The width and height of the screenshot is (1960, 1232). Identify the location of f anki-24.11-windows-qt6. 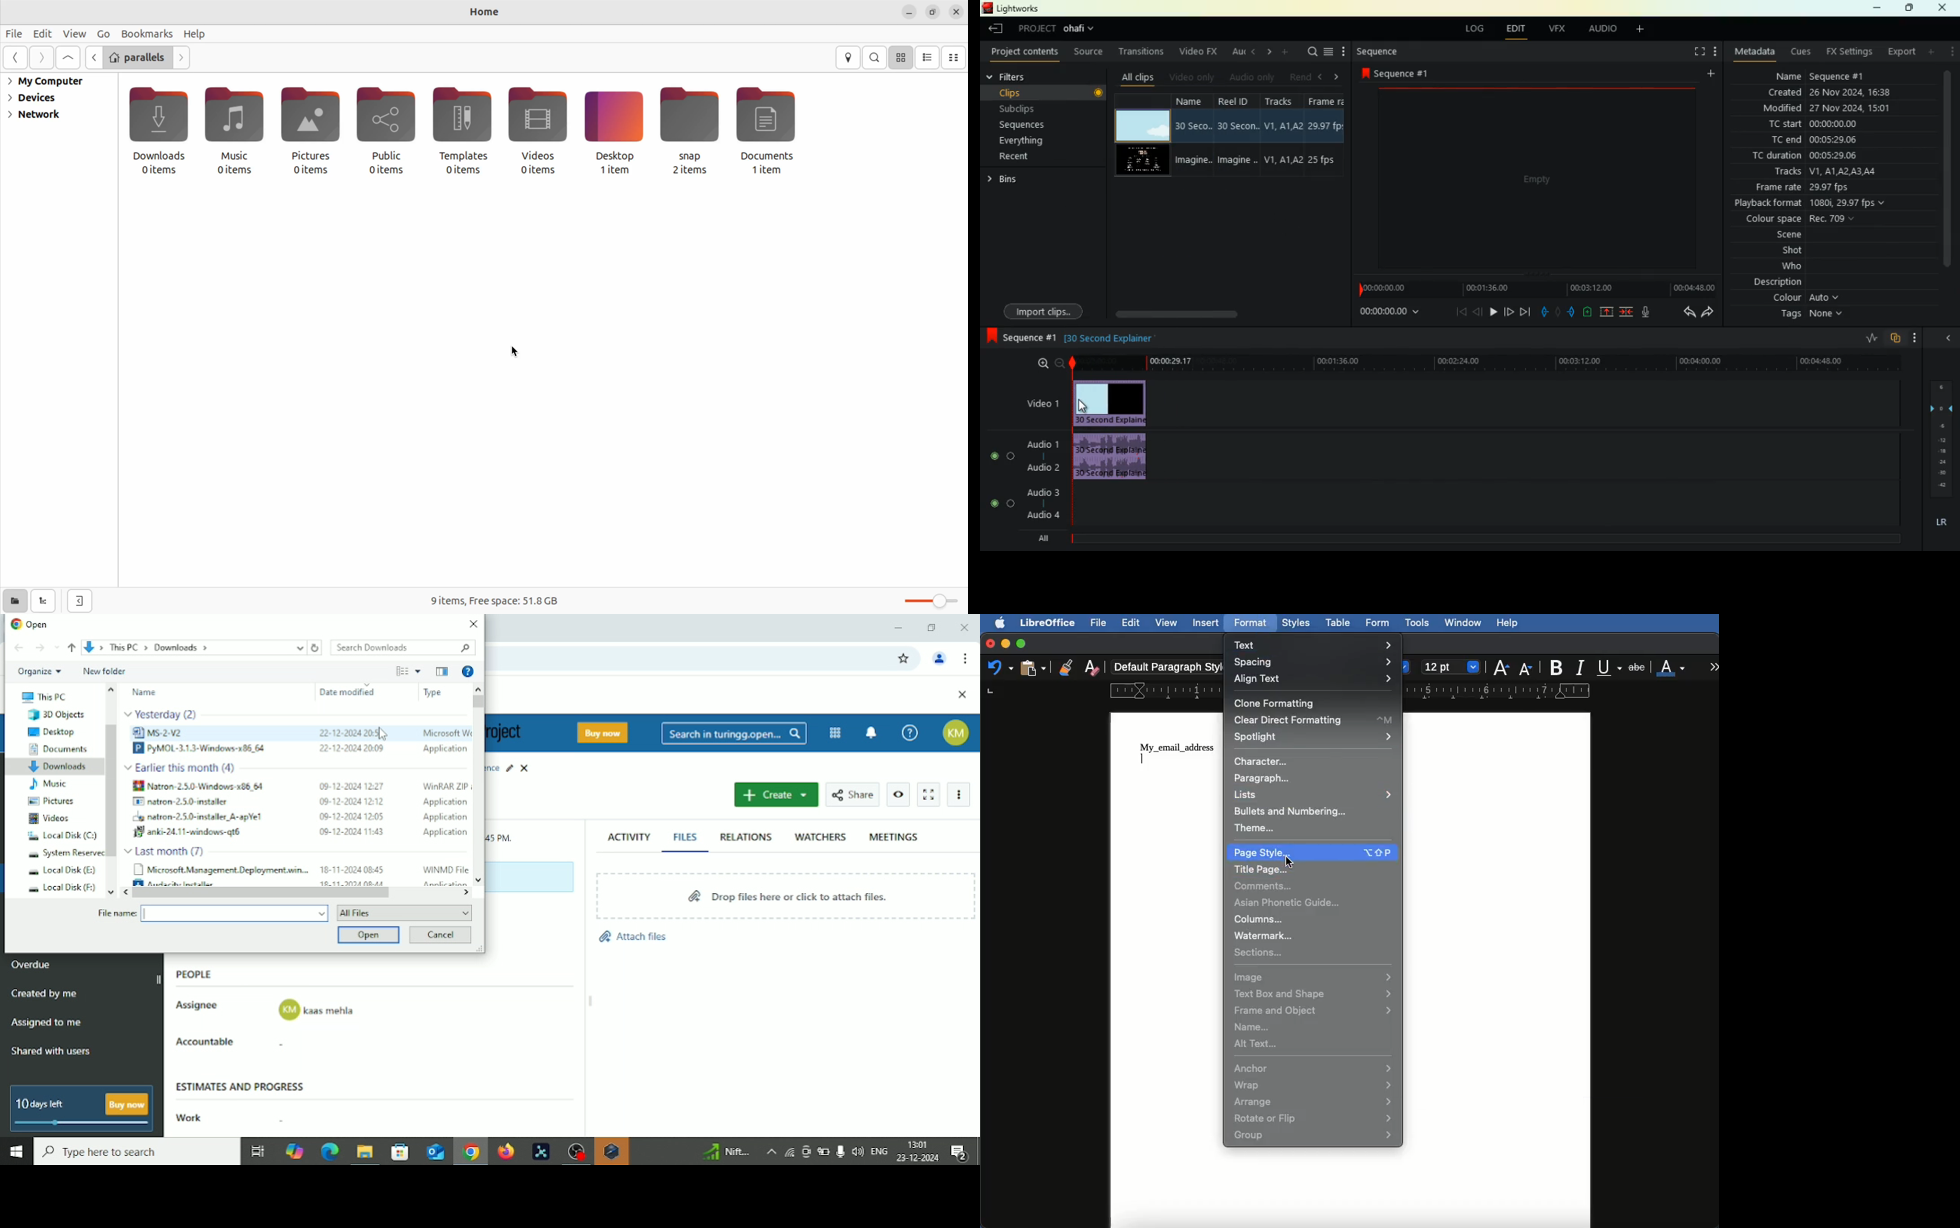
(186, 832).